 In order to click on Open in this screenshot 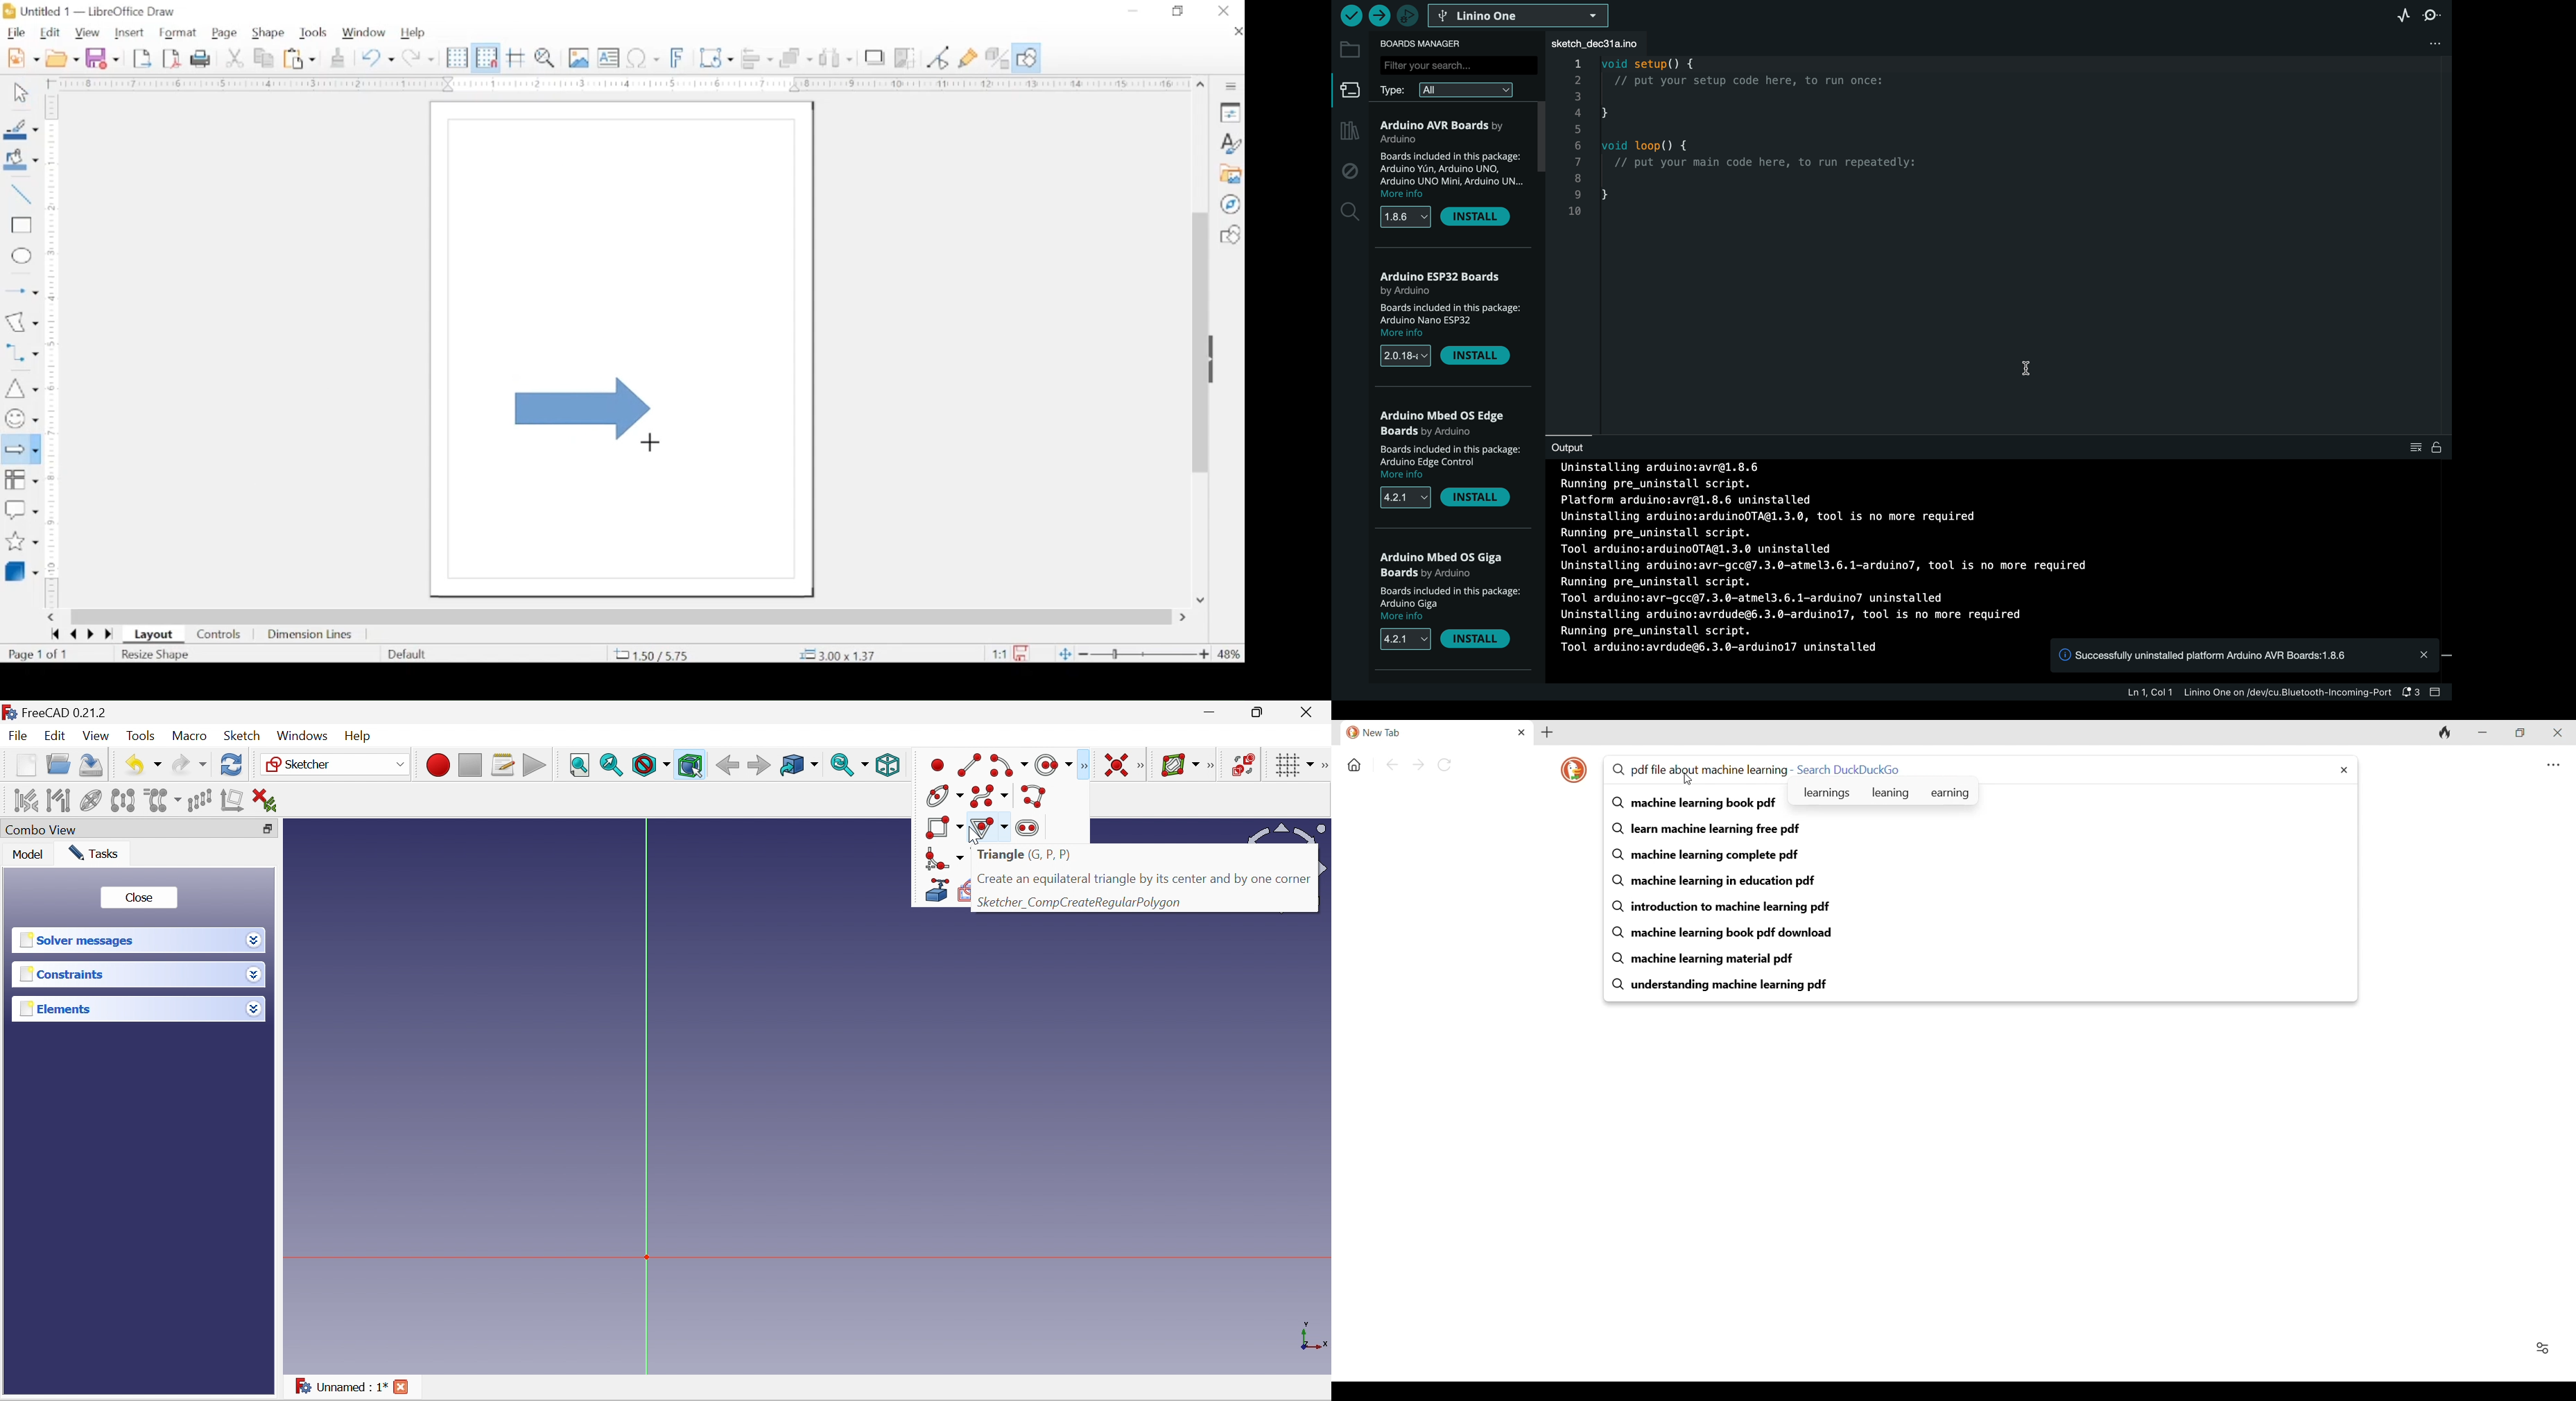, I will do `click(59, 766)`.